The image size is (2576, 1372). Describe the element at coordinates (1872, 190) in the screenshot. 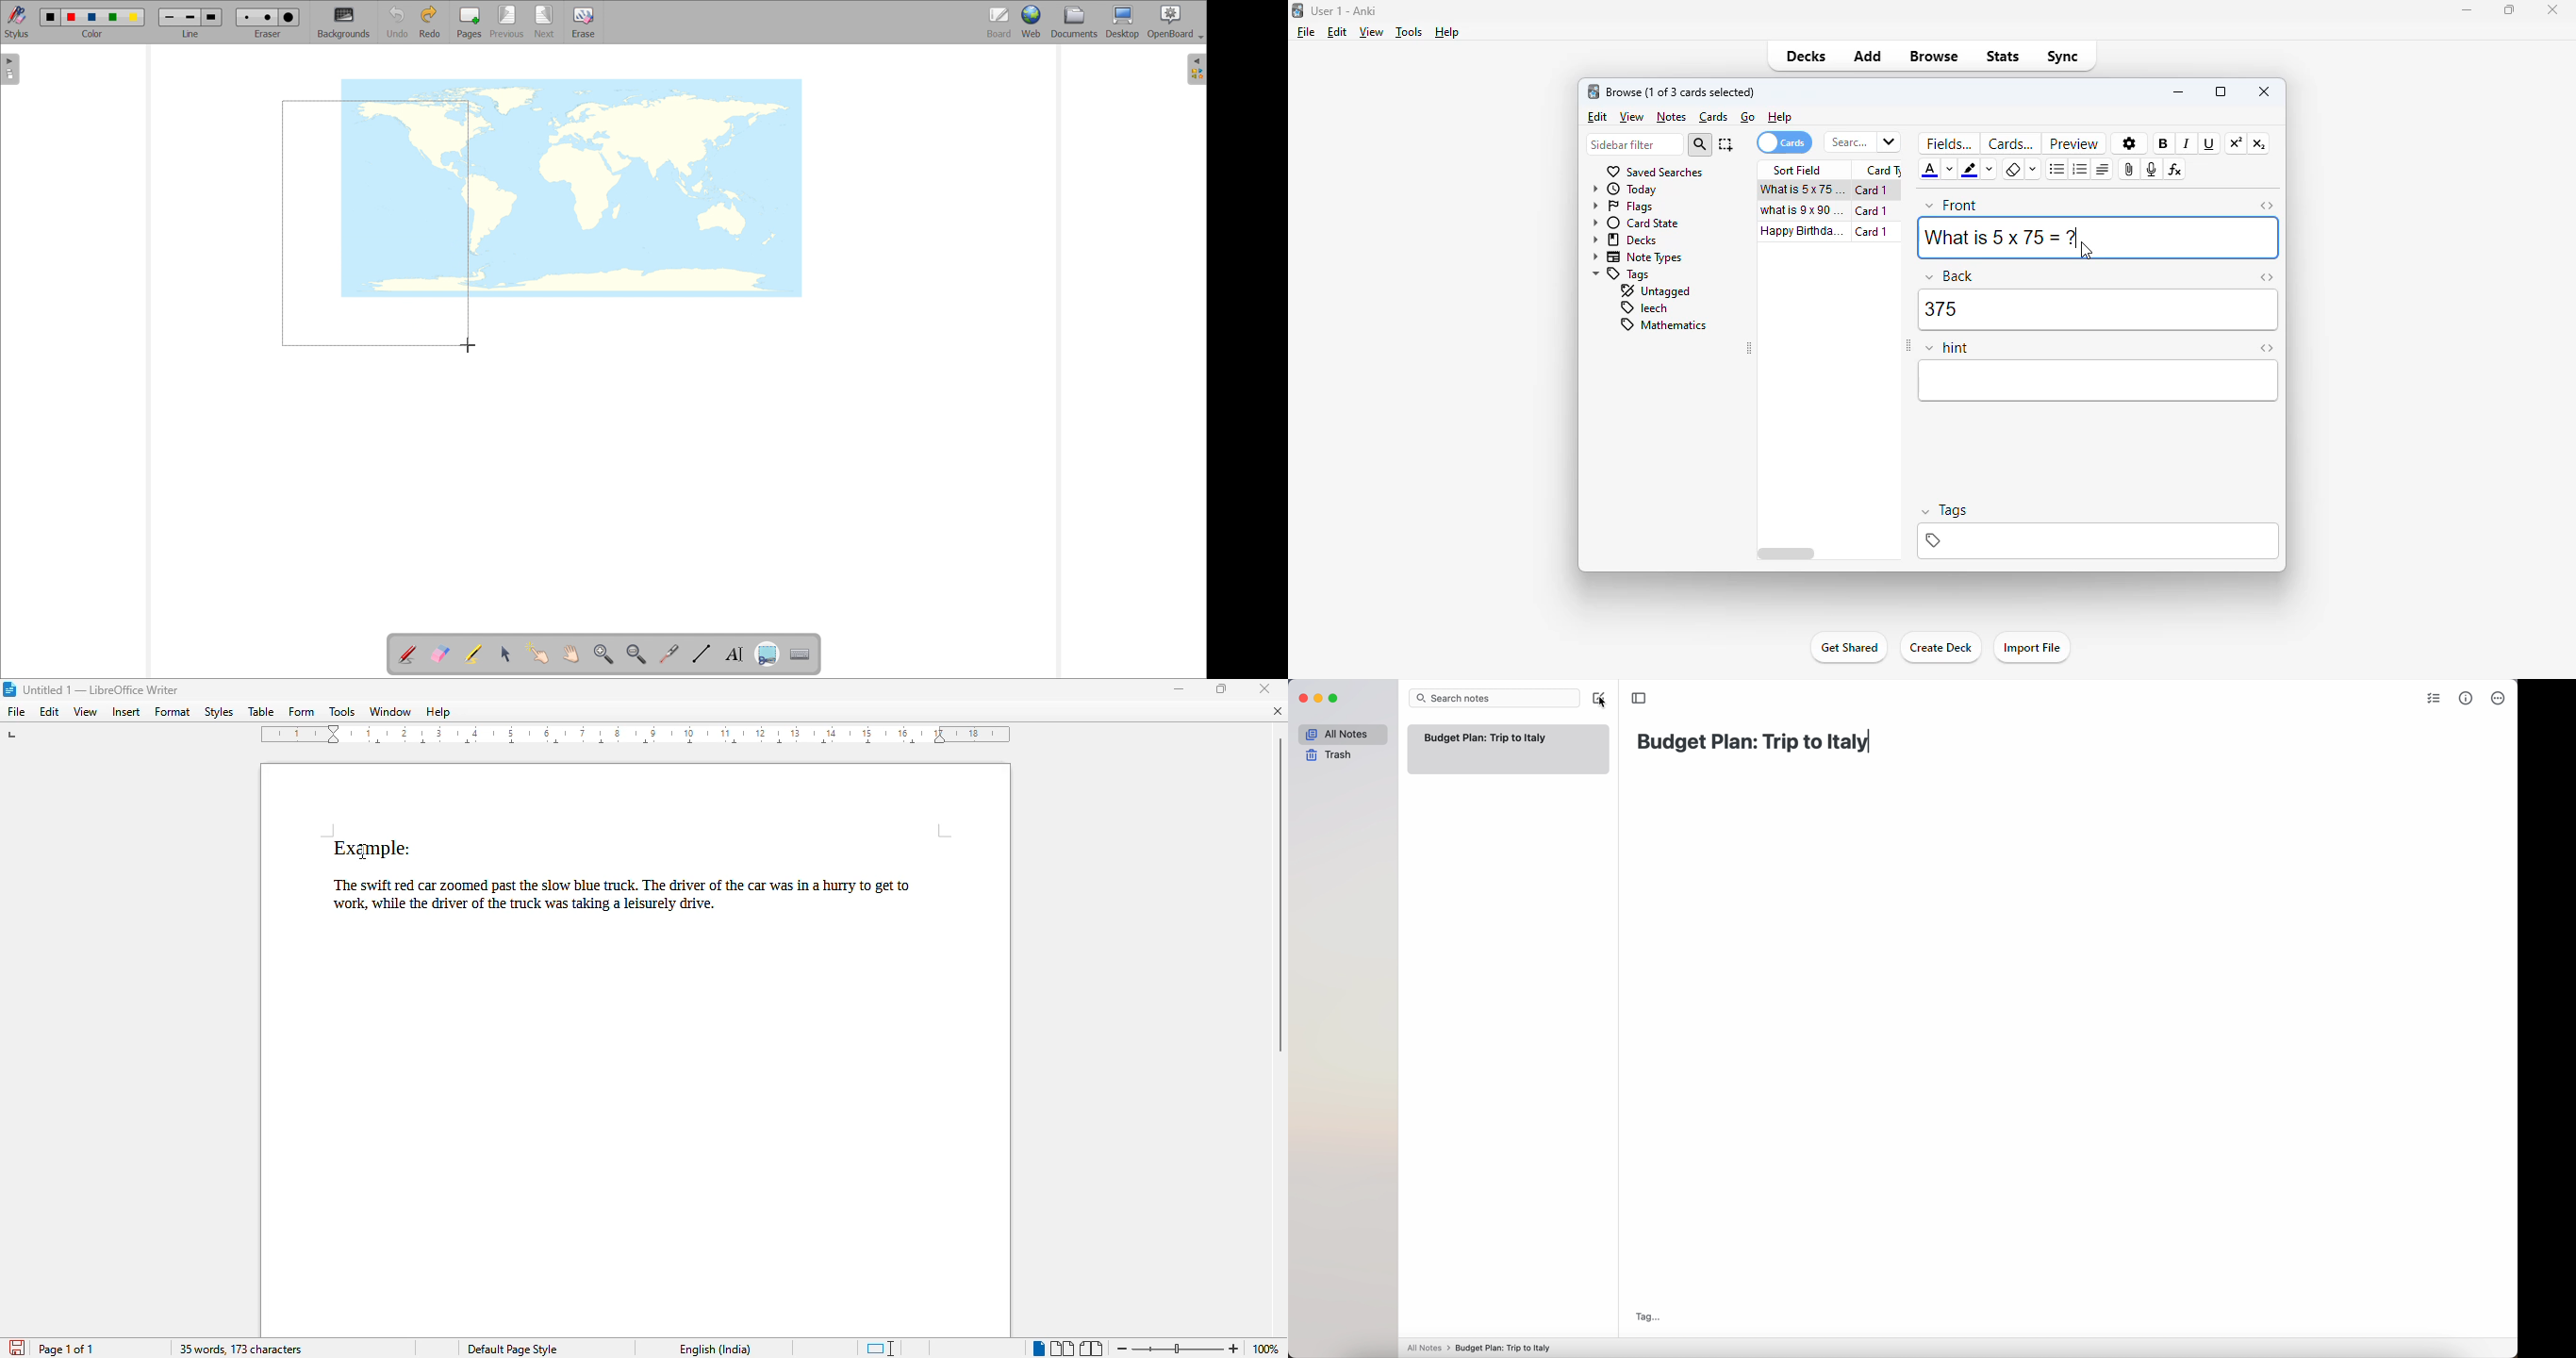

I see `card 1` at that location.